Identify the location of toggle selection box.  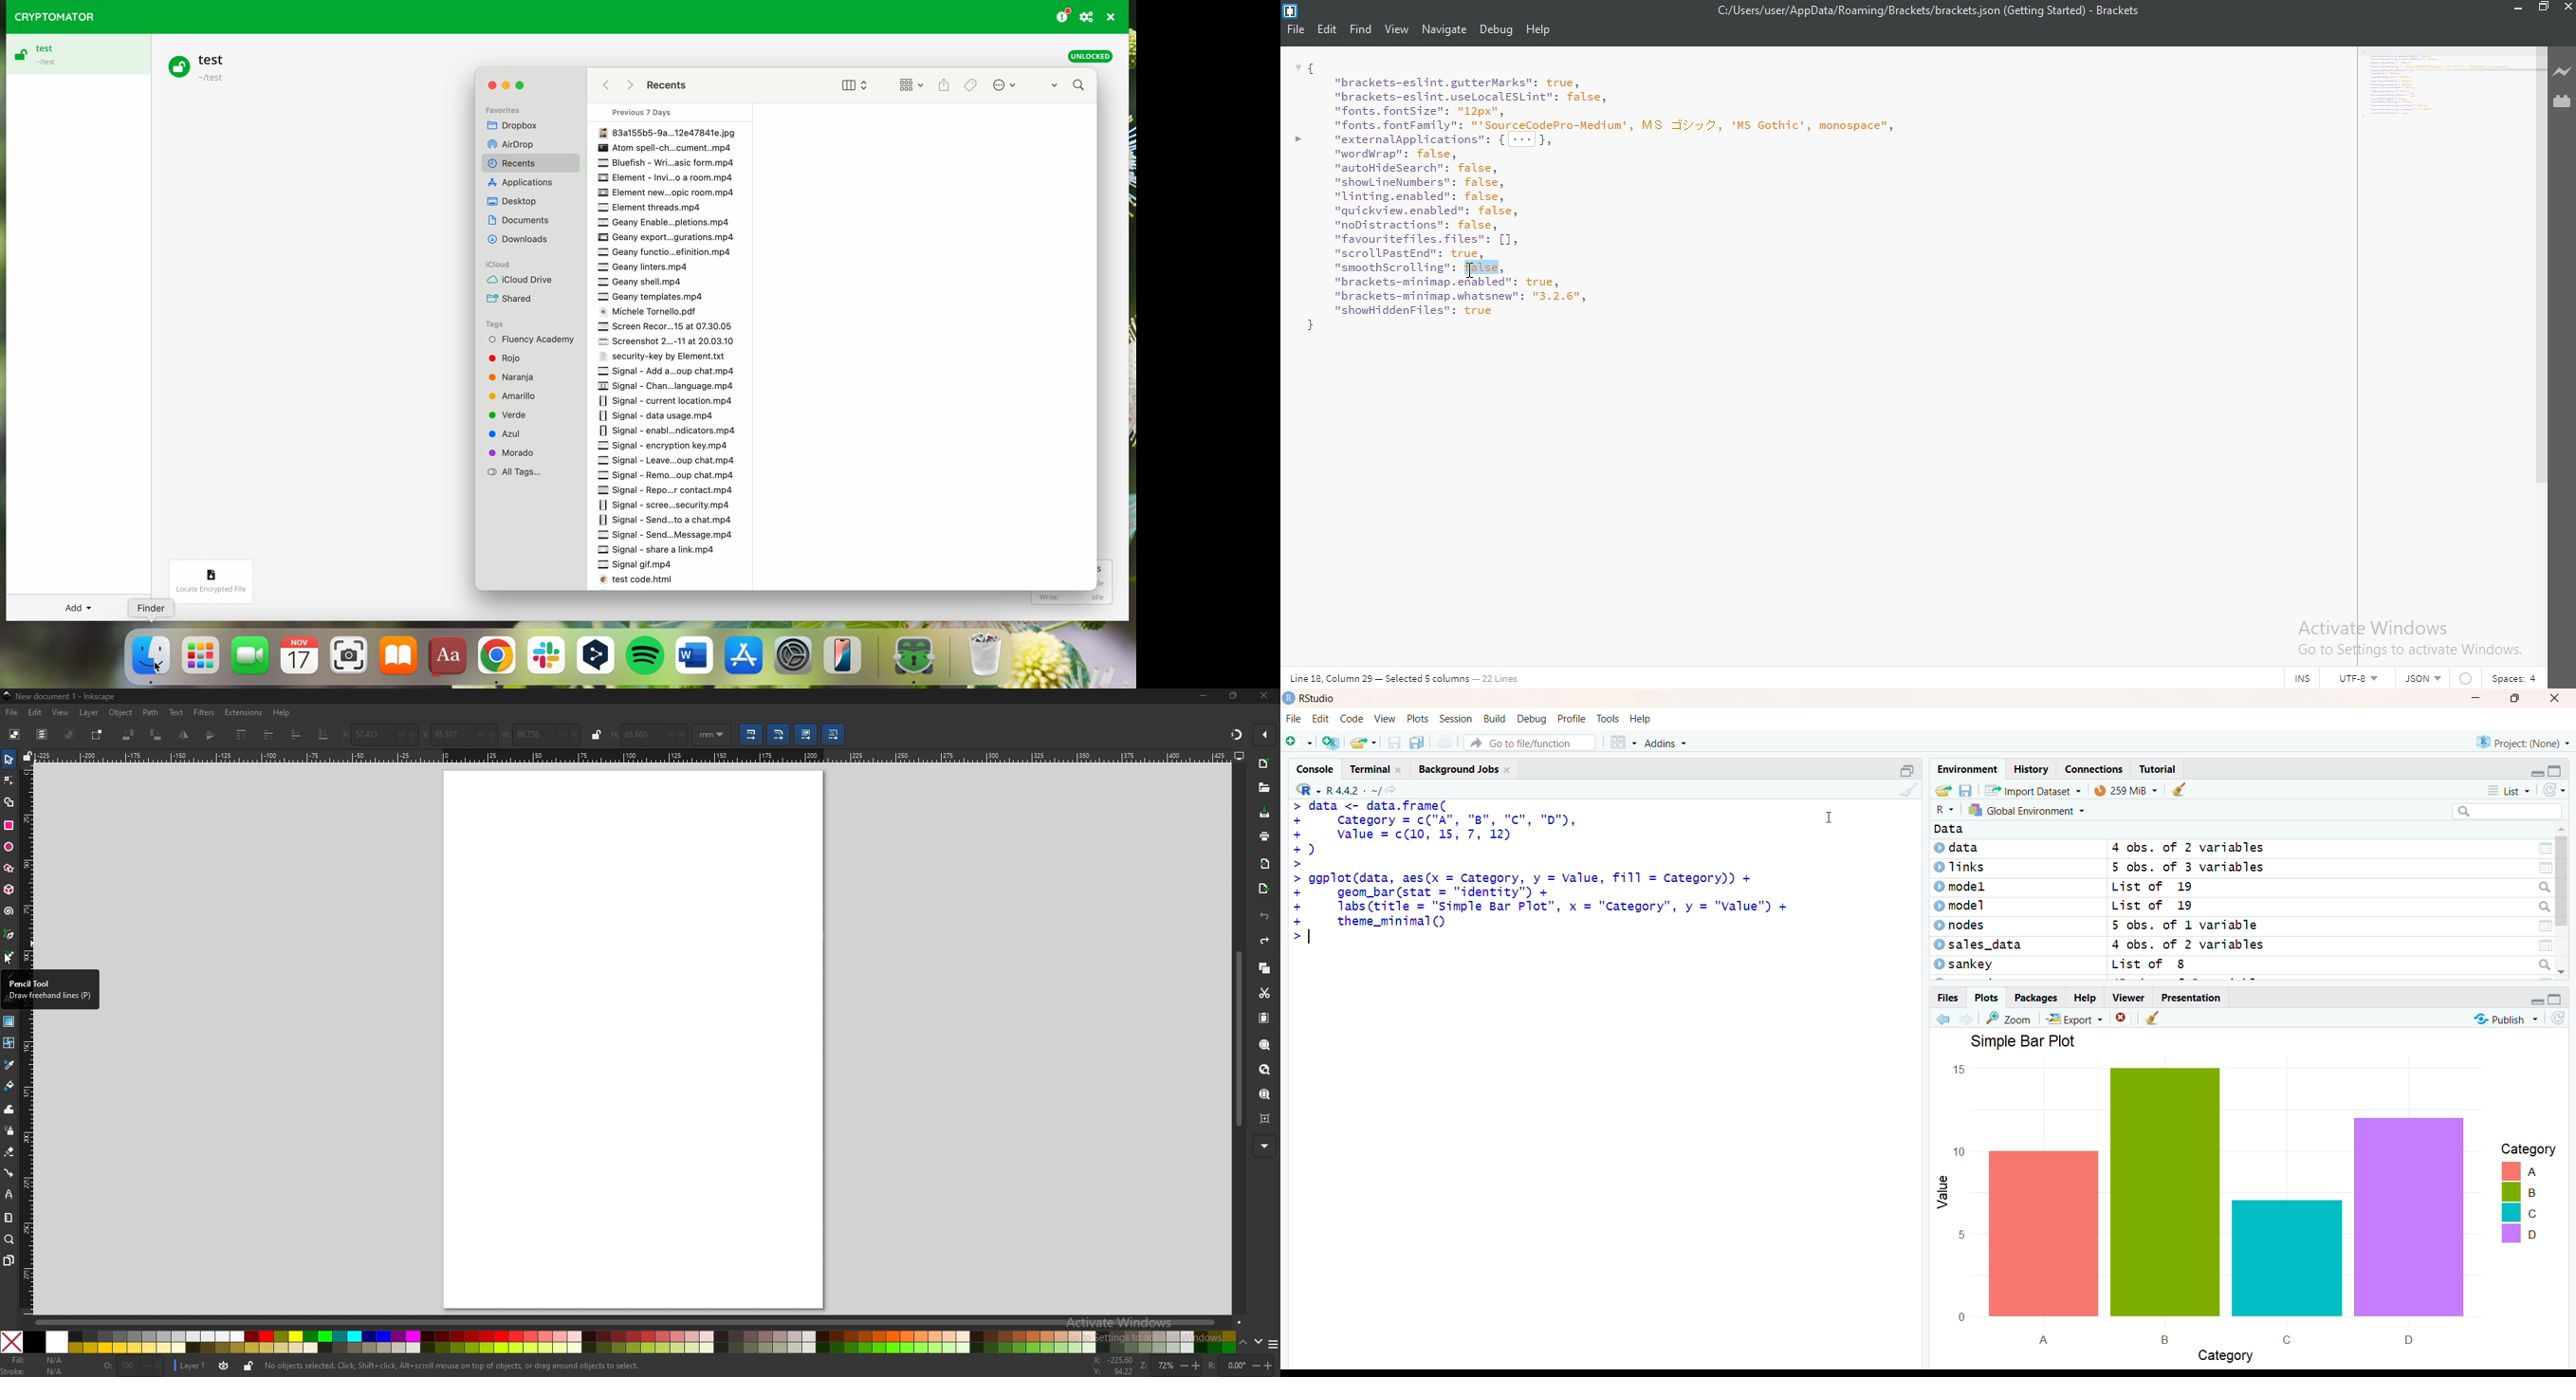
(97, 735).